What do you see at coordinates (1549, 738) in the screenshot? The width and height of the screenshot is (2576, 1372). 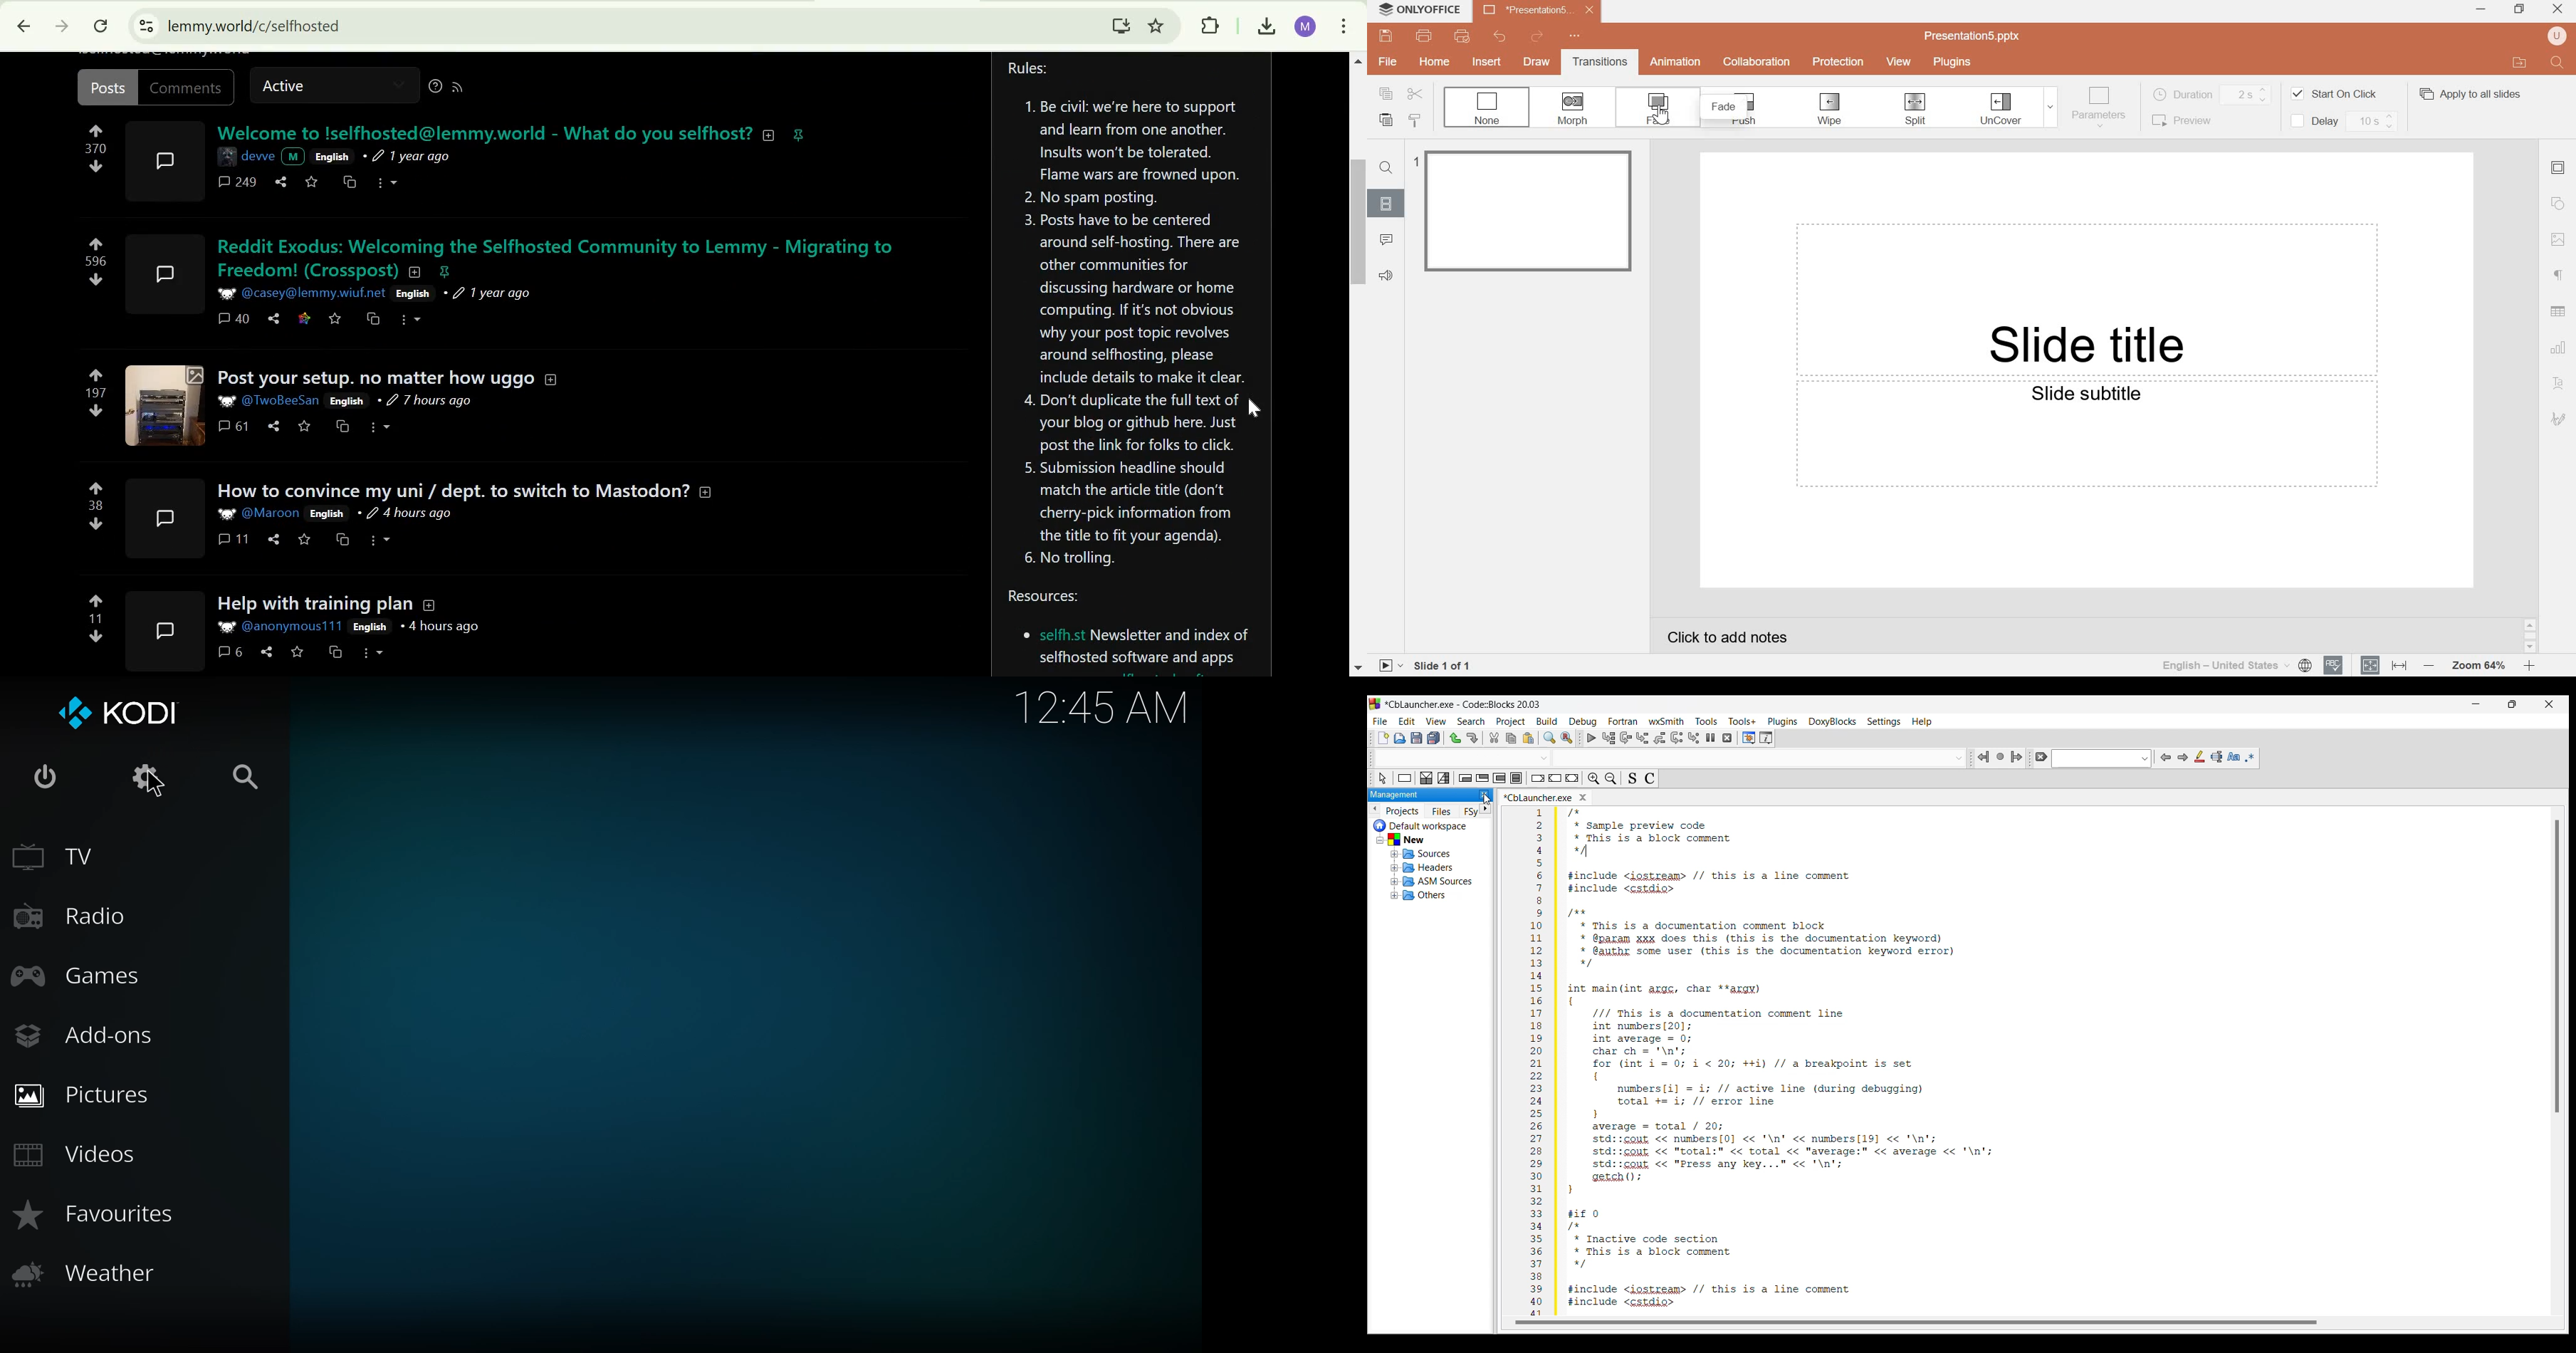 I see `Find` at bounding box center [1549, 738].